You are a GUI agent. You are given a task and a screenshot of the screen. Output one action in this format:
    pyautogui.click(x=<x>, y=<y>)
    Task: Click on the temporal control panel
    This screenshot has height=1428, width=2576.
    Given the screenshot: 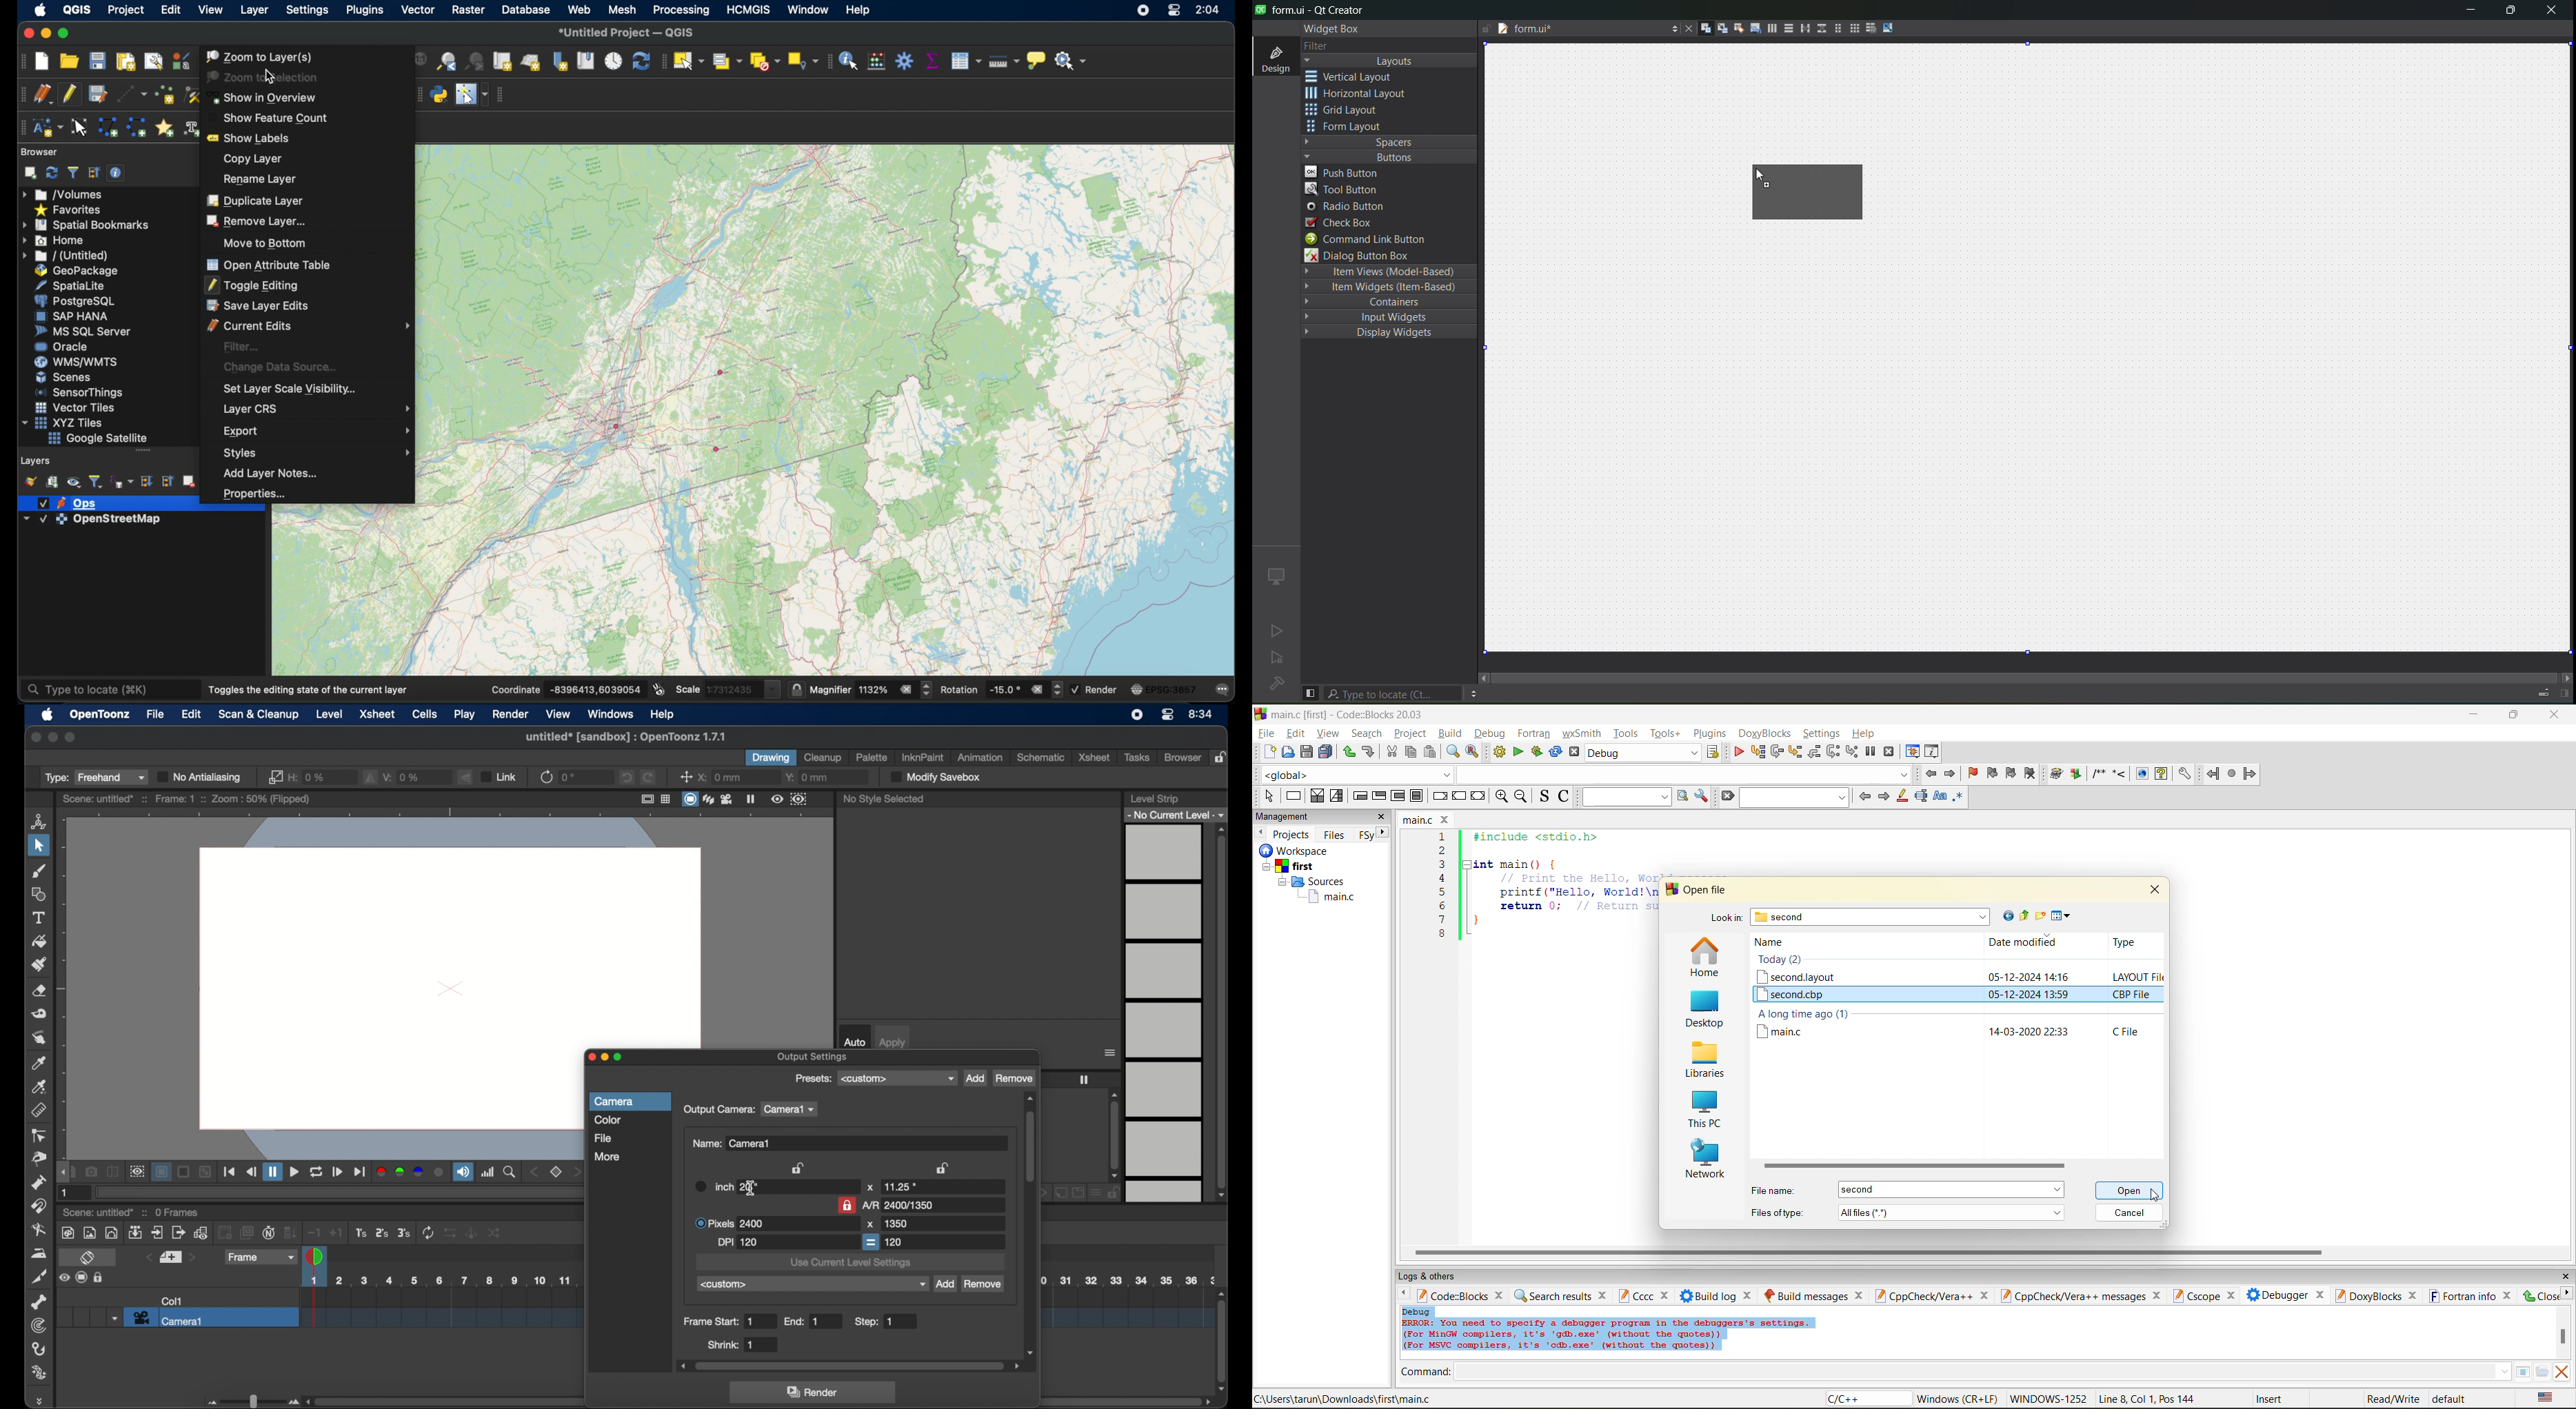 What is the action you would take?
    pyautogui.click(x=614, y=61)
    